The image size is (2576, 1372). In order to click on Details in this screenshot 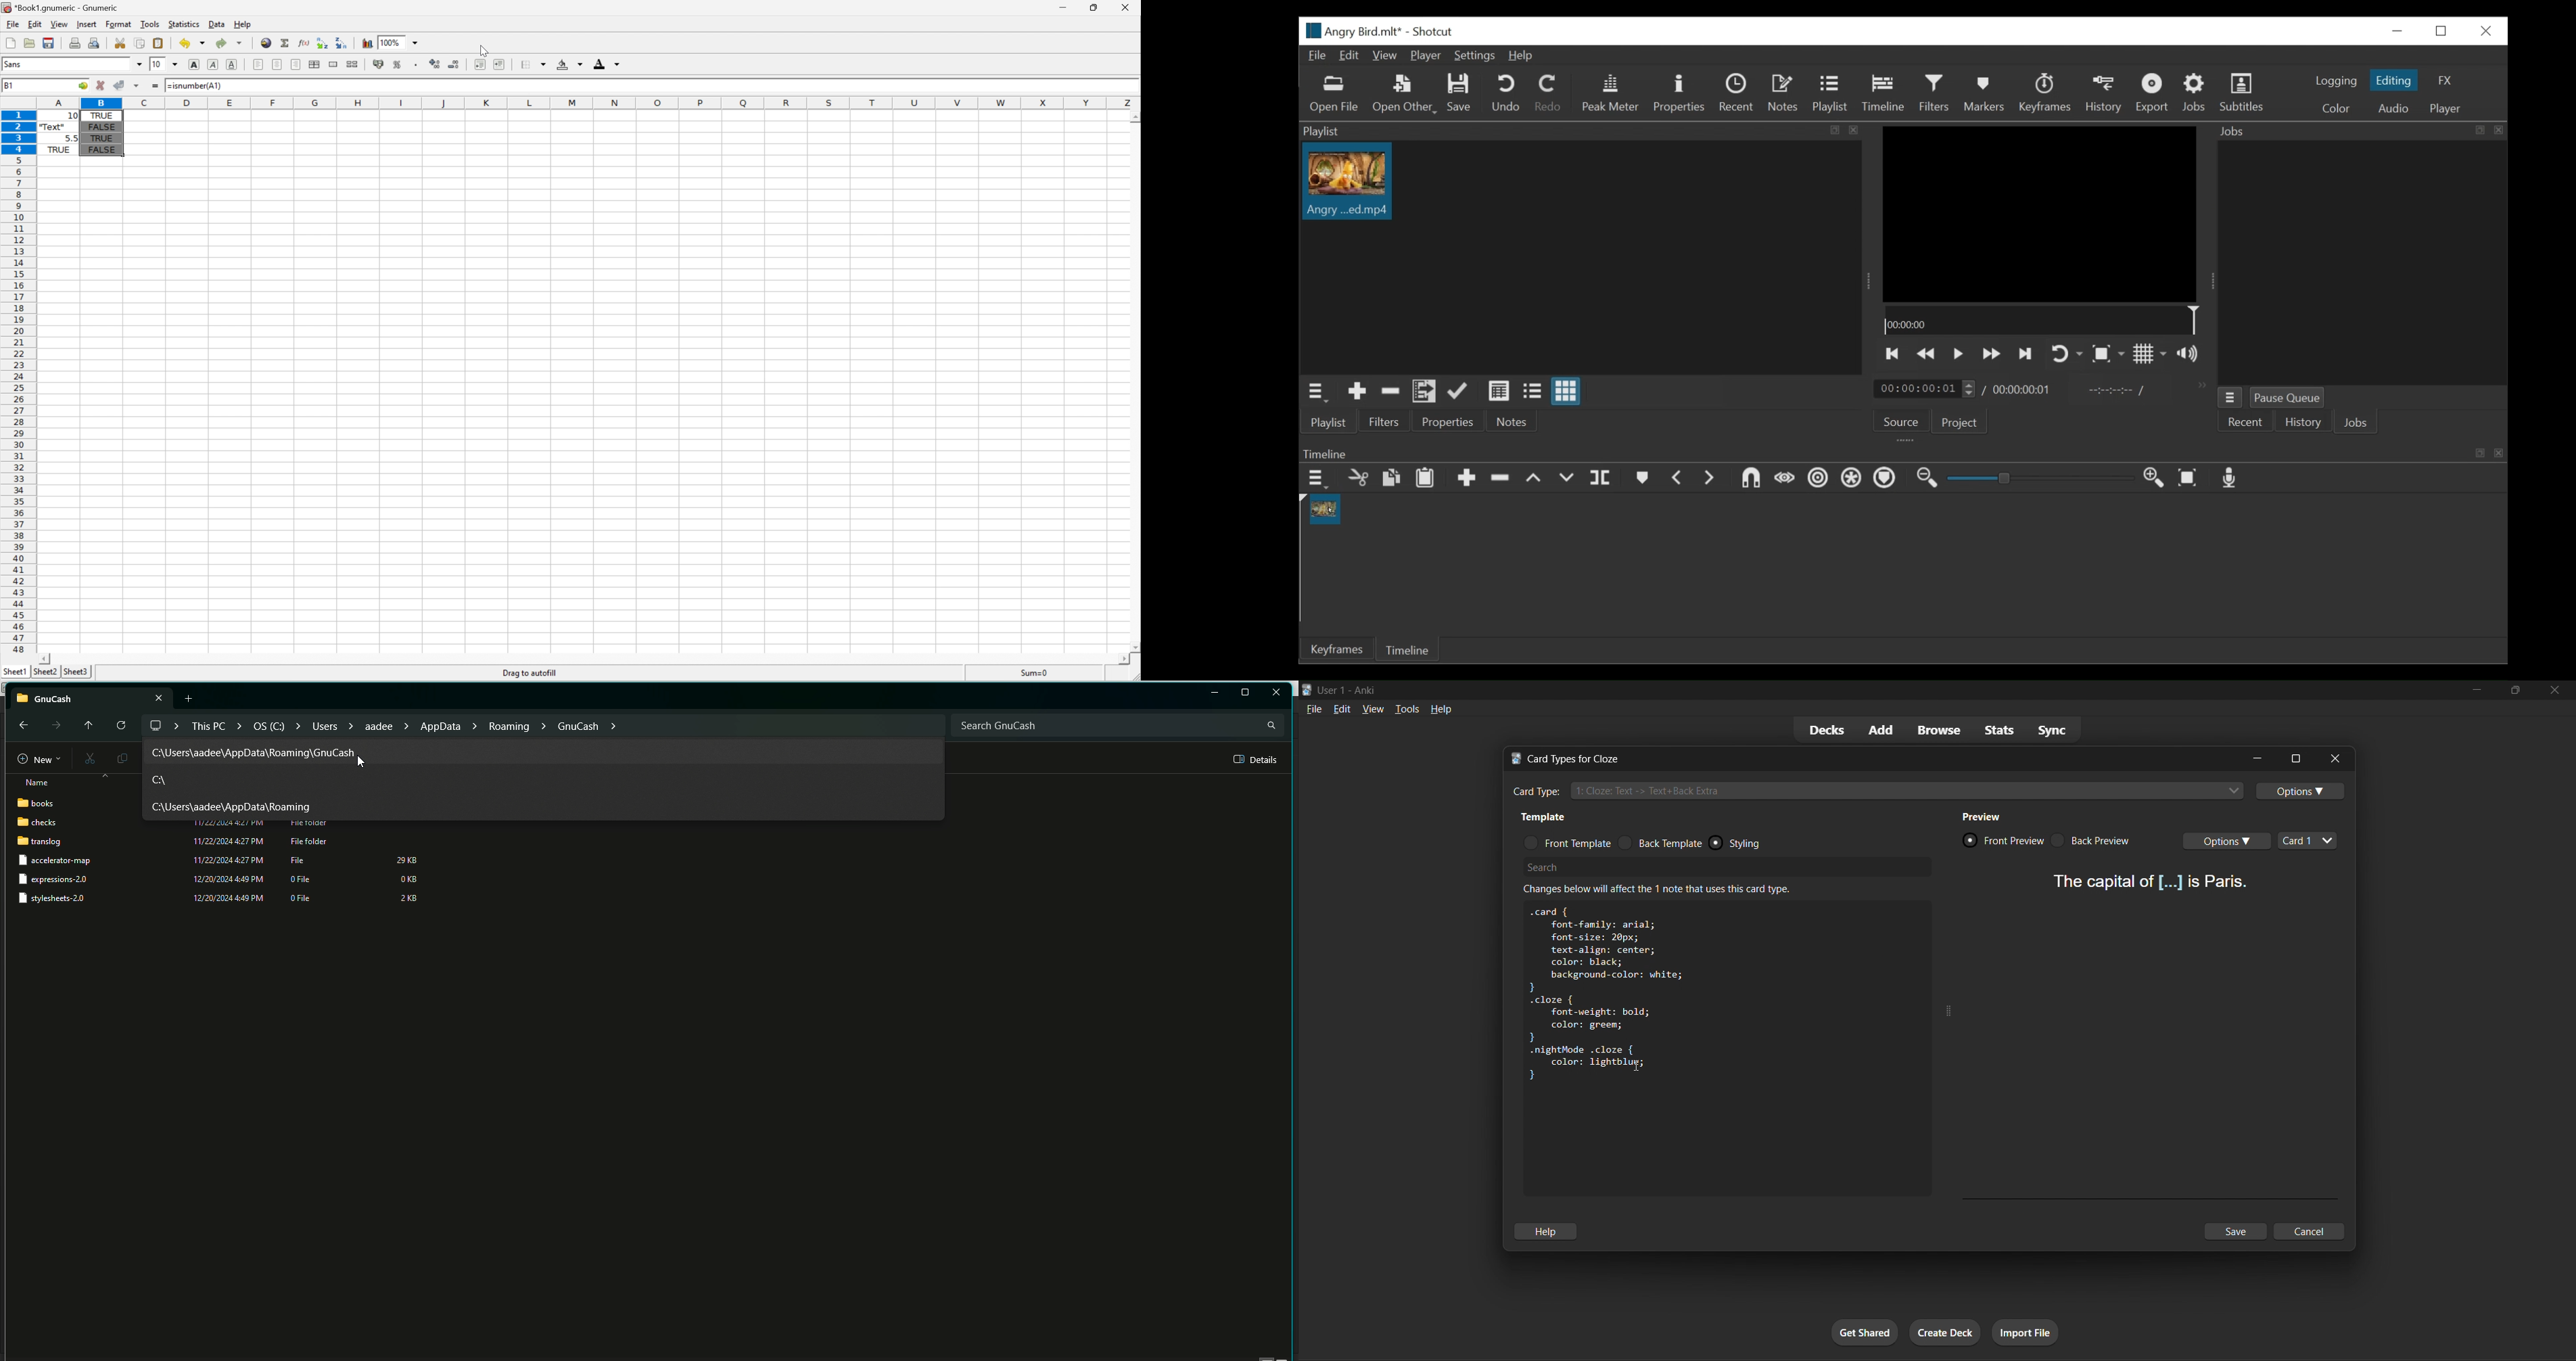, I will do `click(1257, 760)`.